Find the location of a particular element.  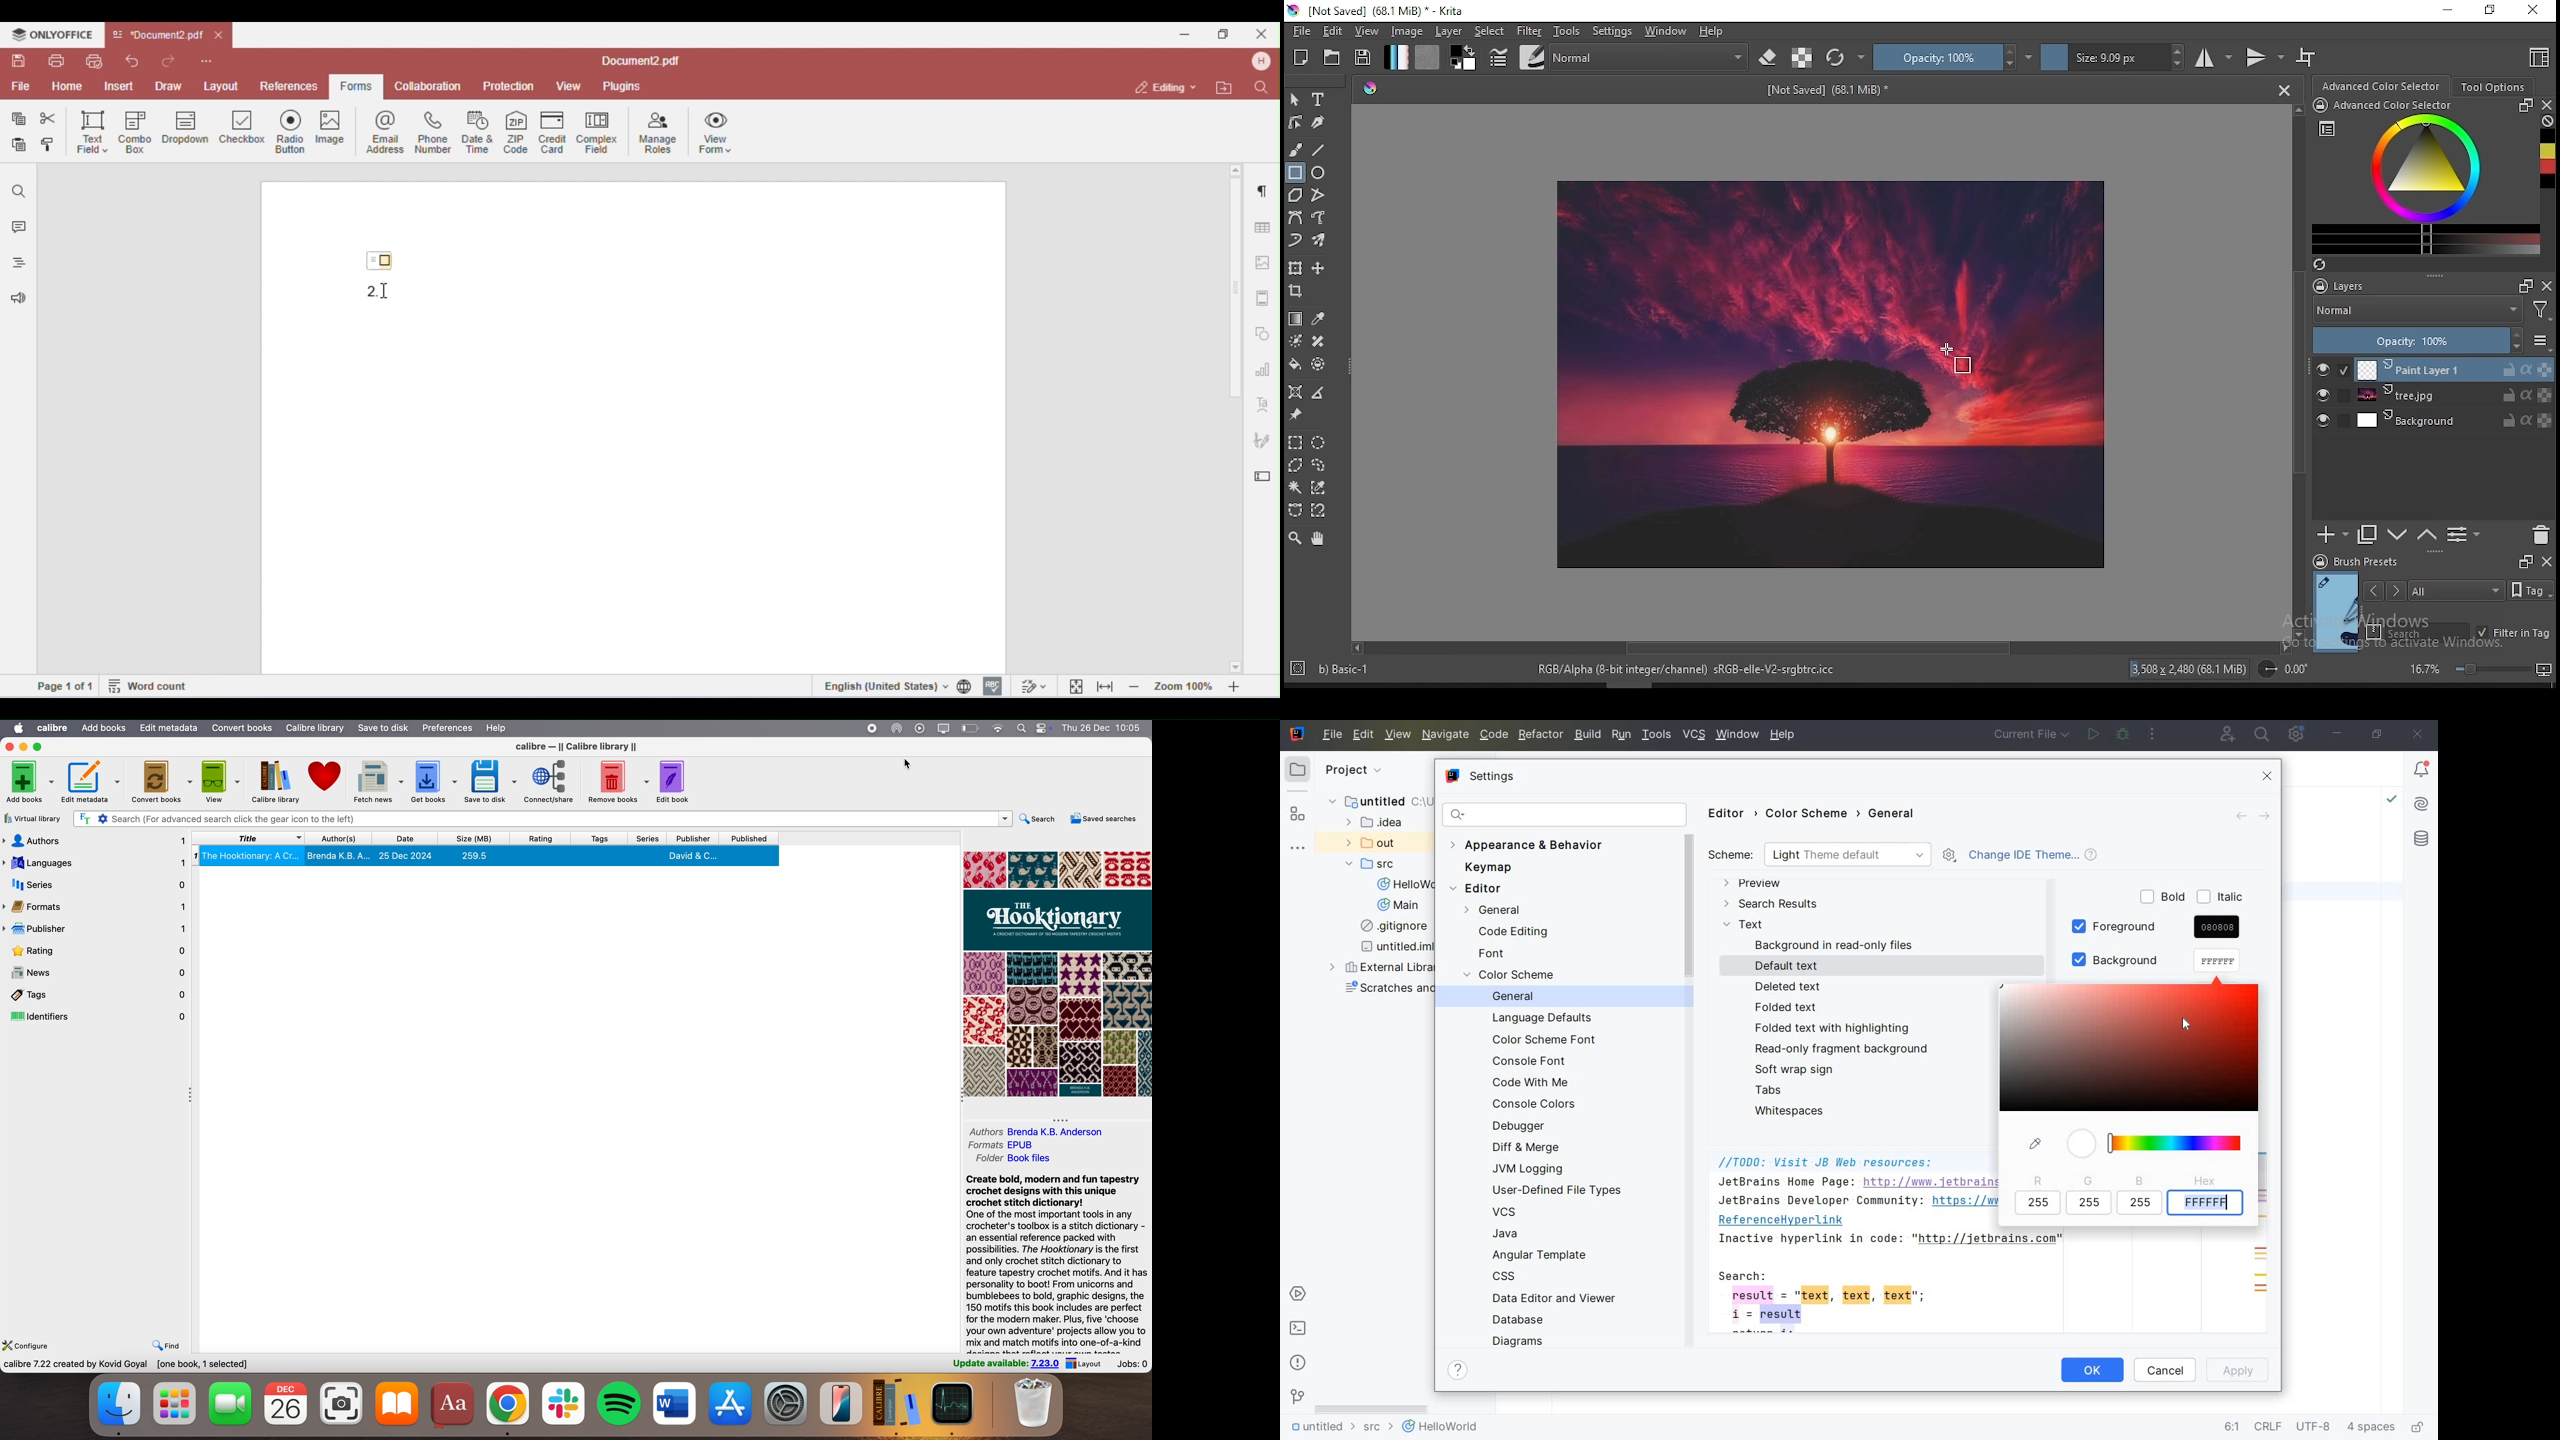

GENERAL is located at coordinates (1522, 997).